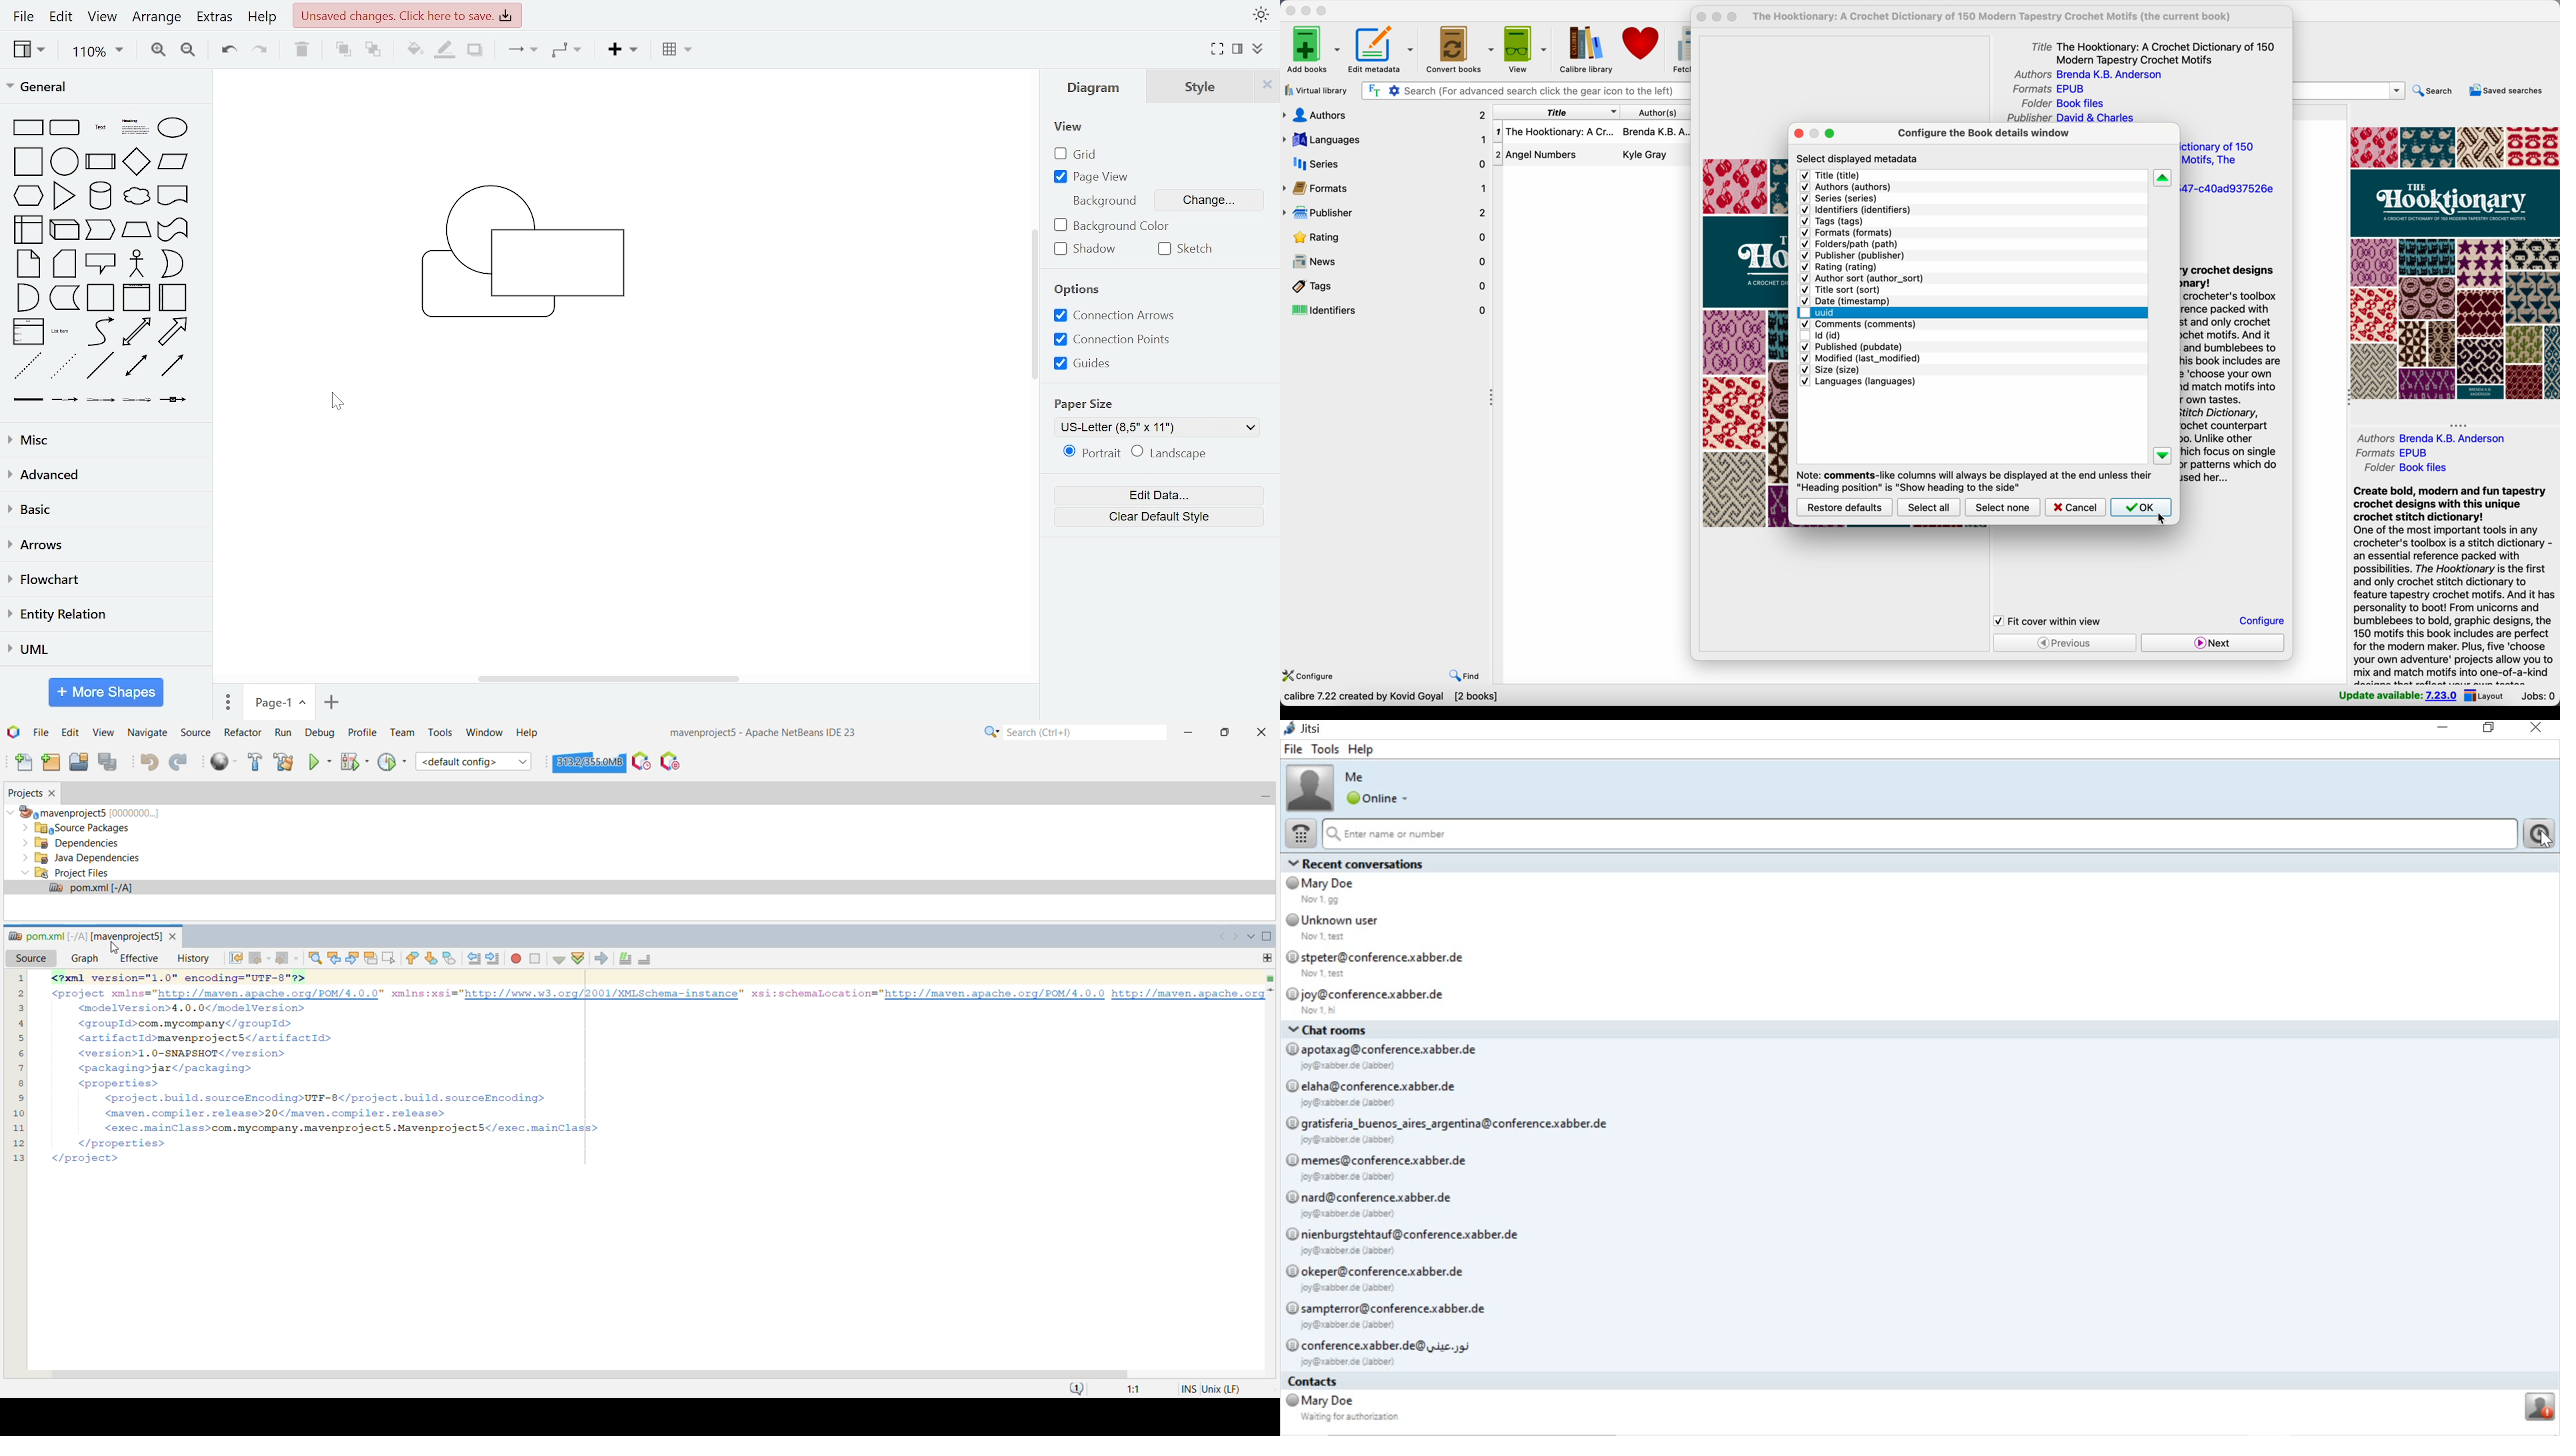 The height and width of the screenshot is (1456, 2576). Describe the element at coordinates (1176, 454) in the screenshot. I see `landscape` at that location.